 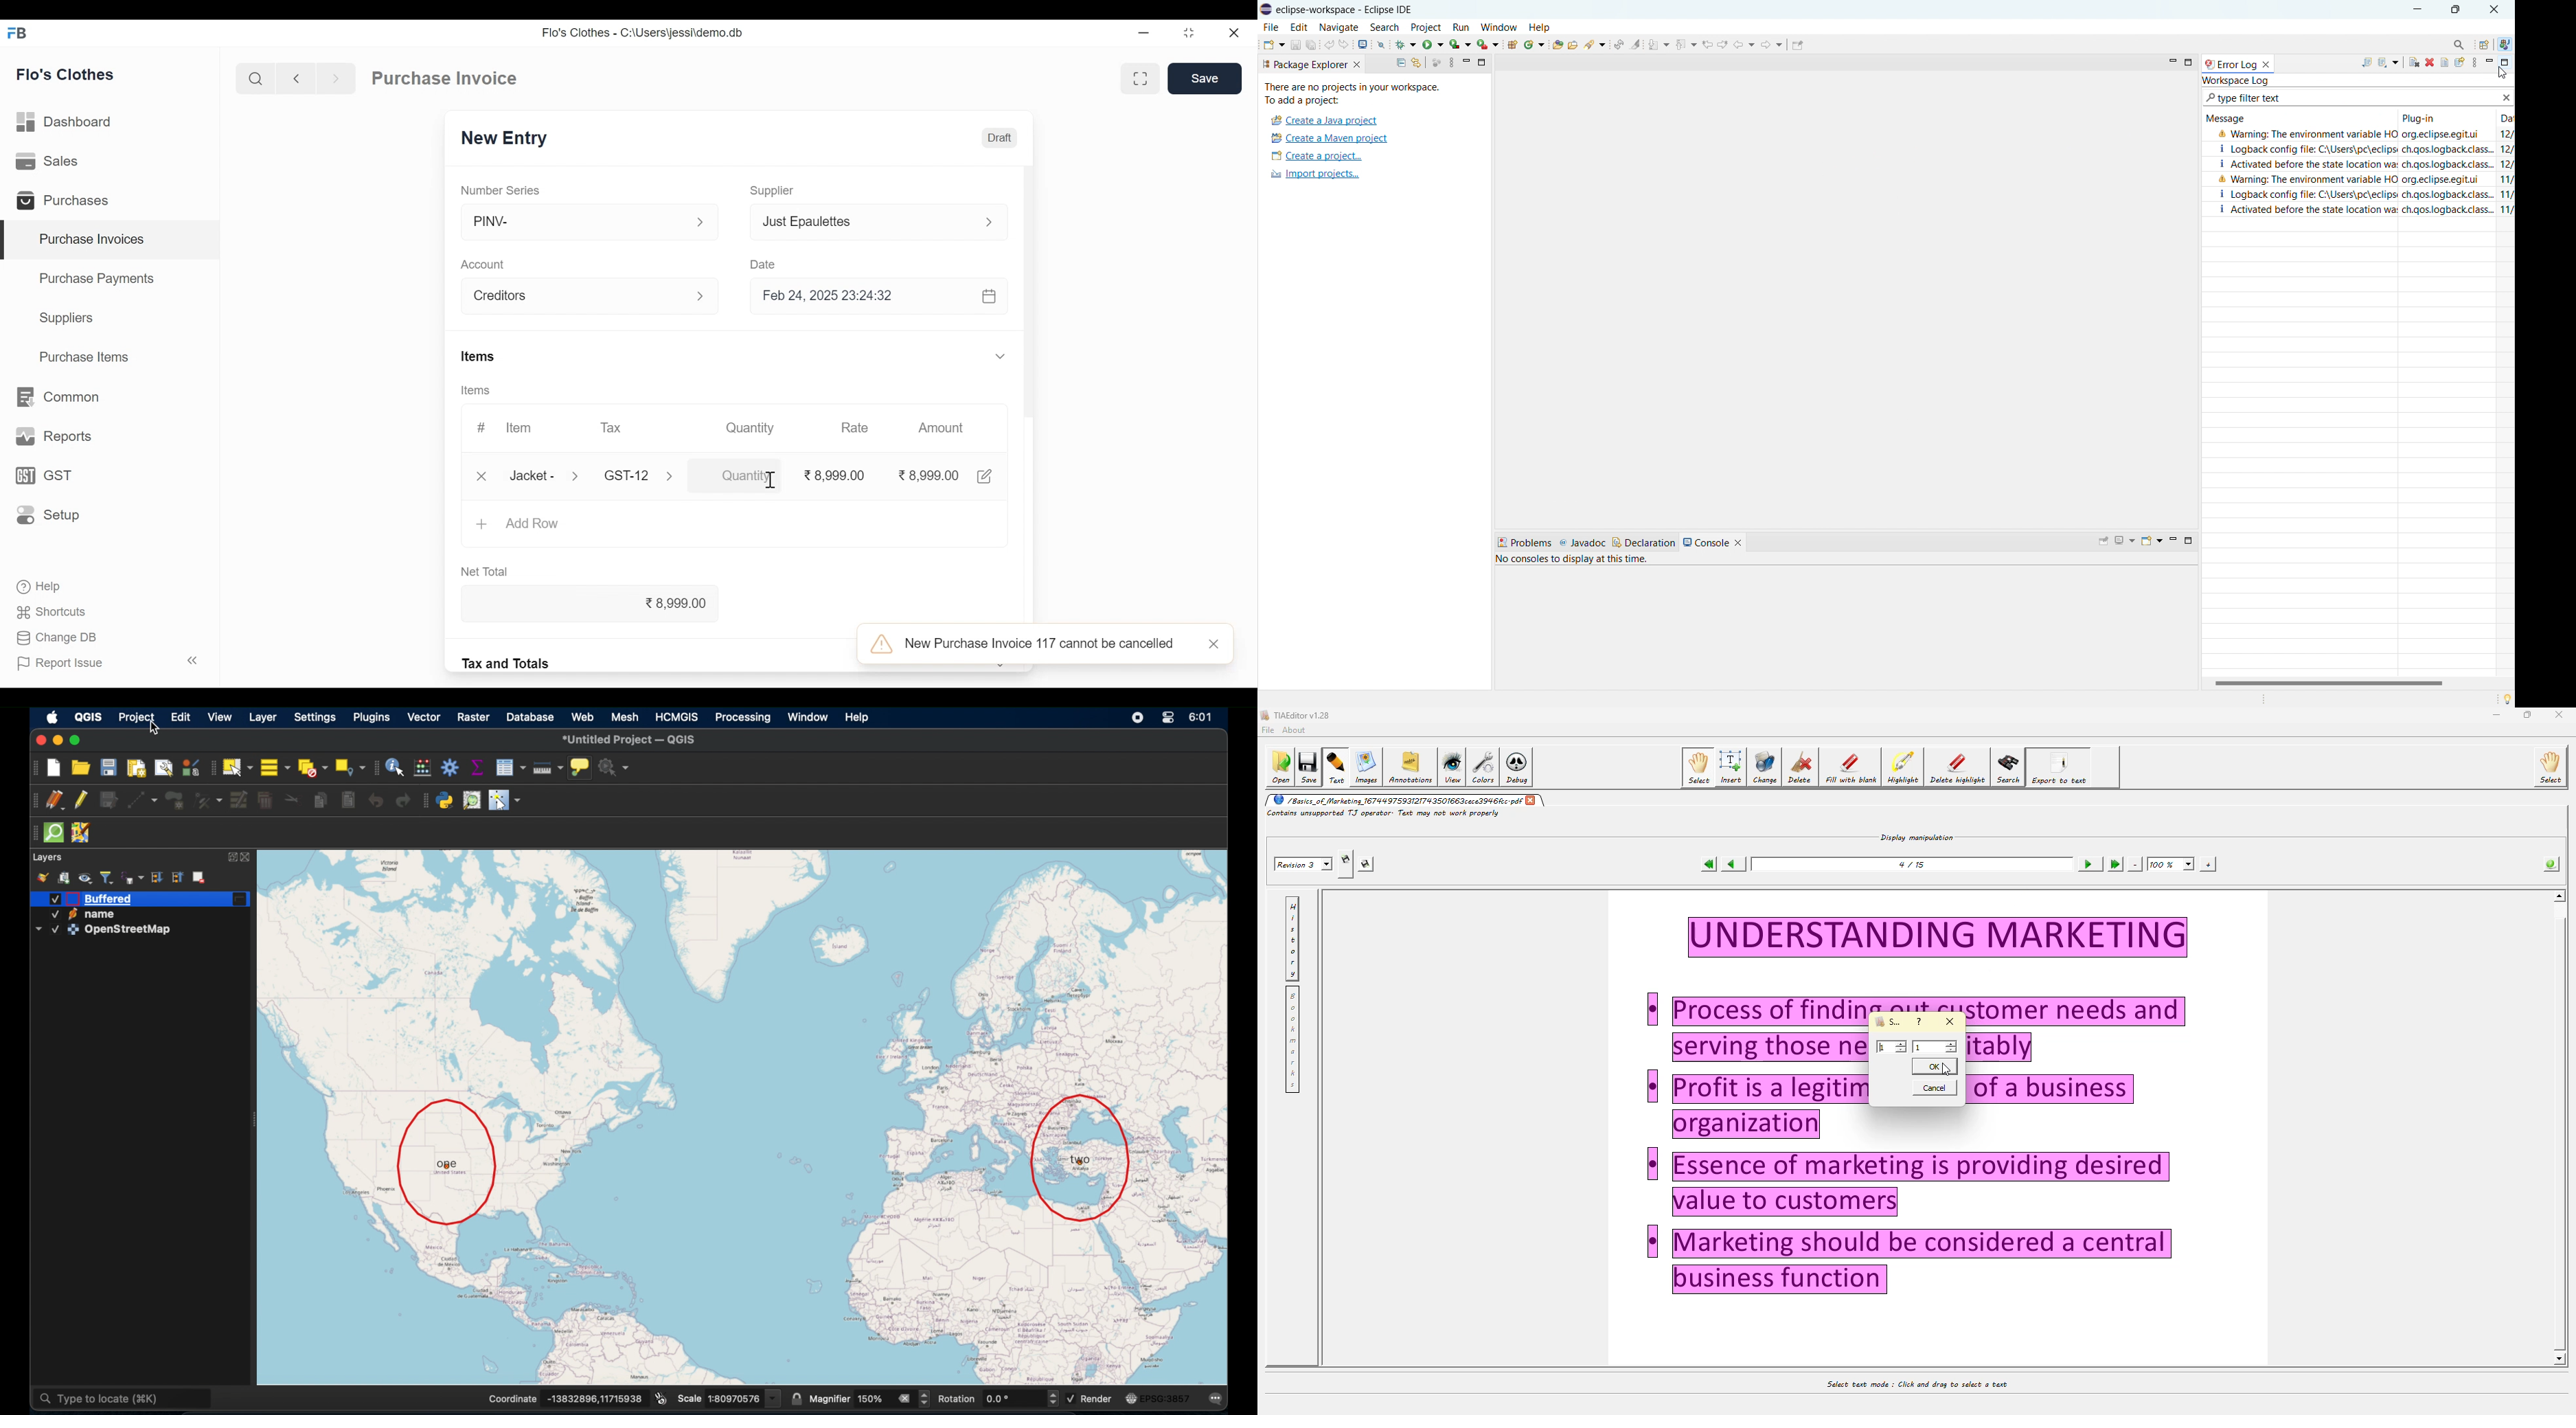 I want to click on expand, so click(x=231, y=858).